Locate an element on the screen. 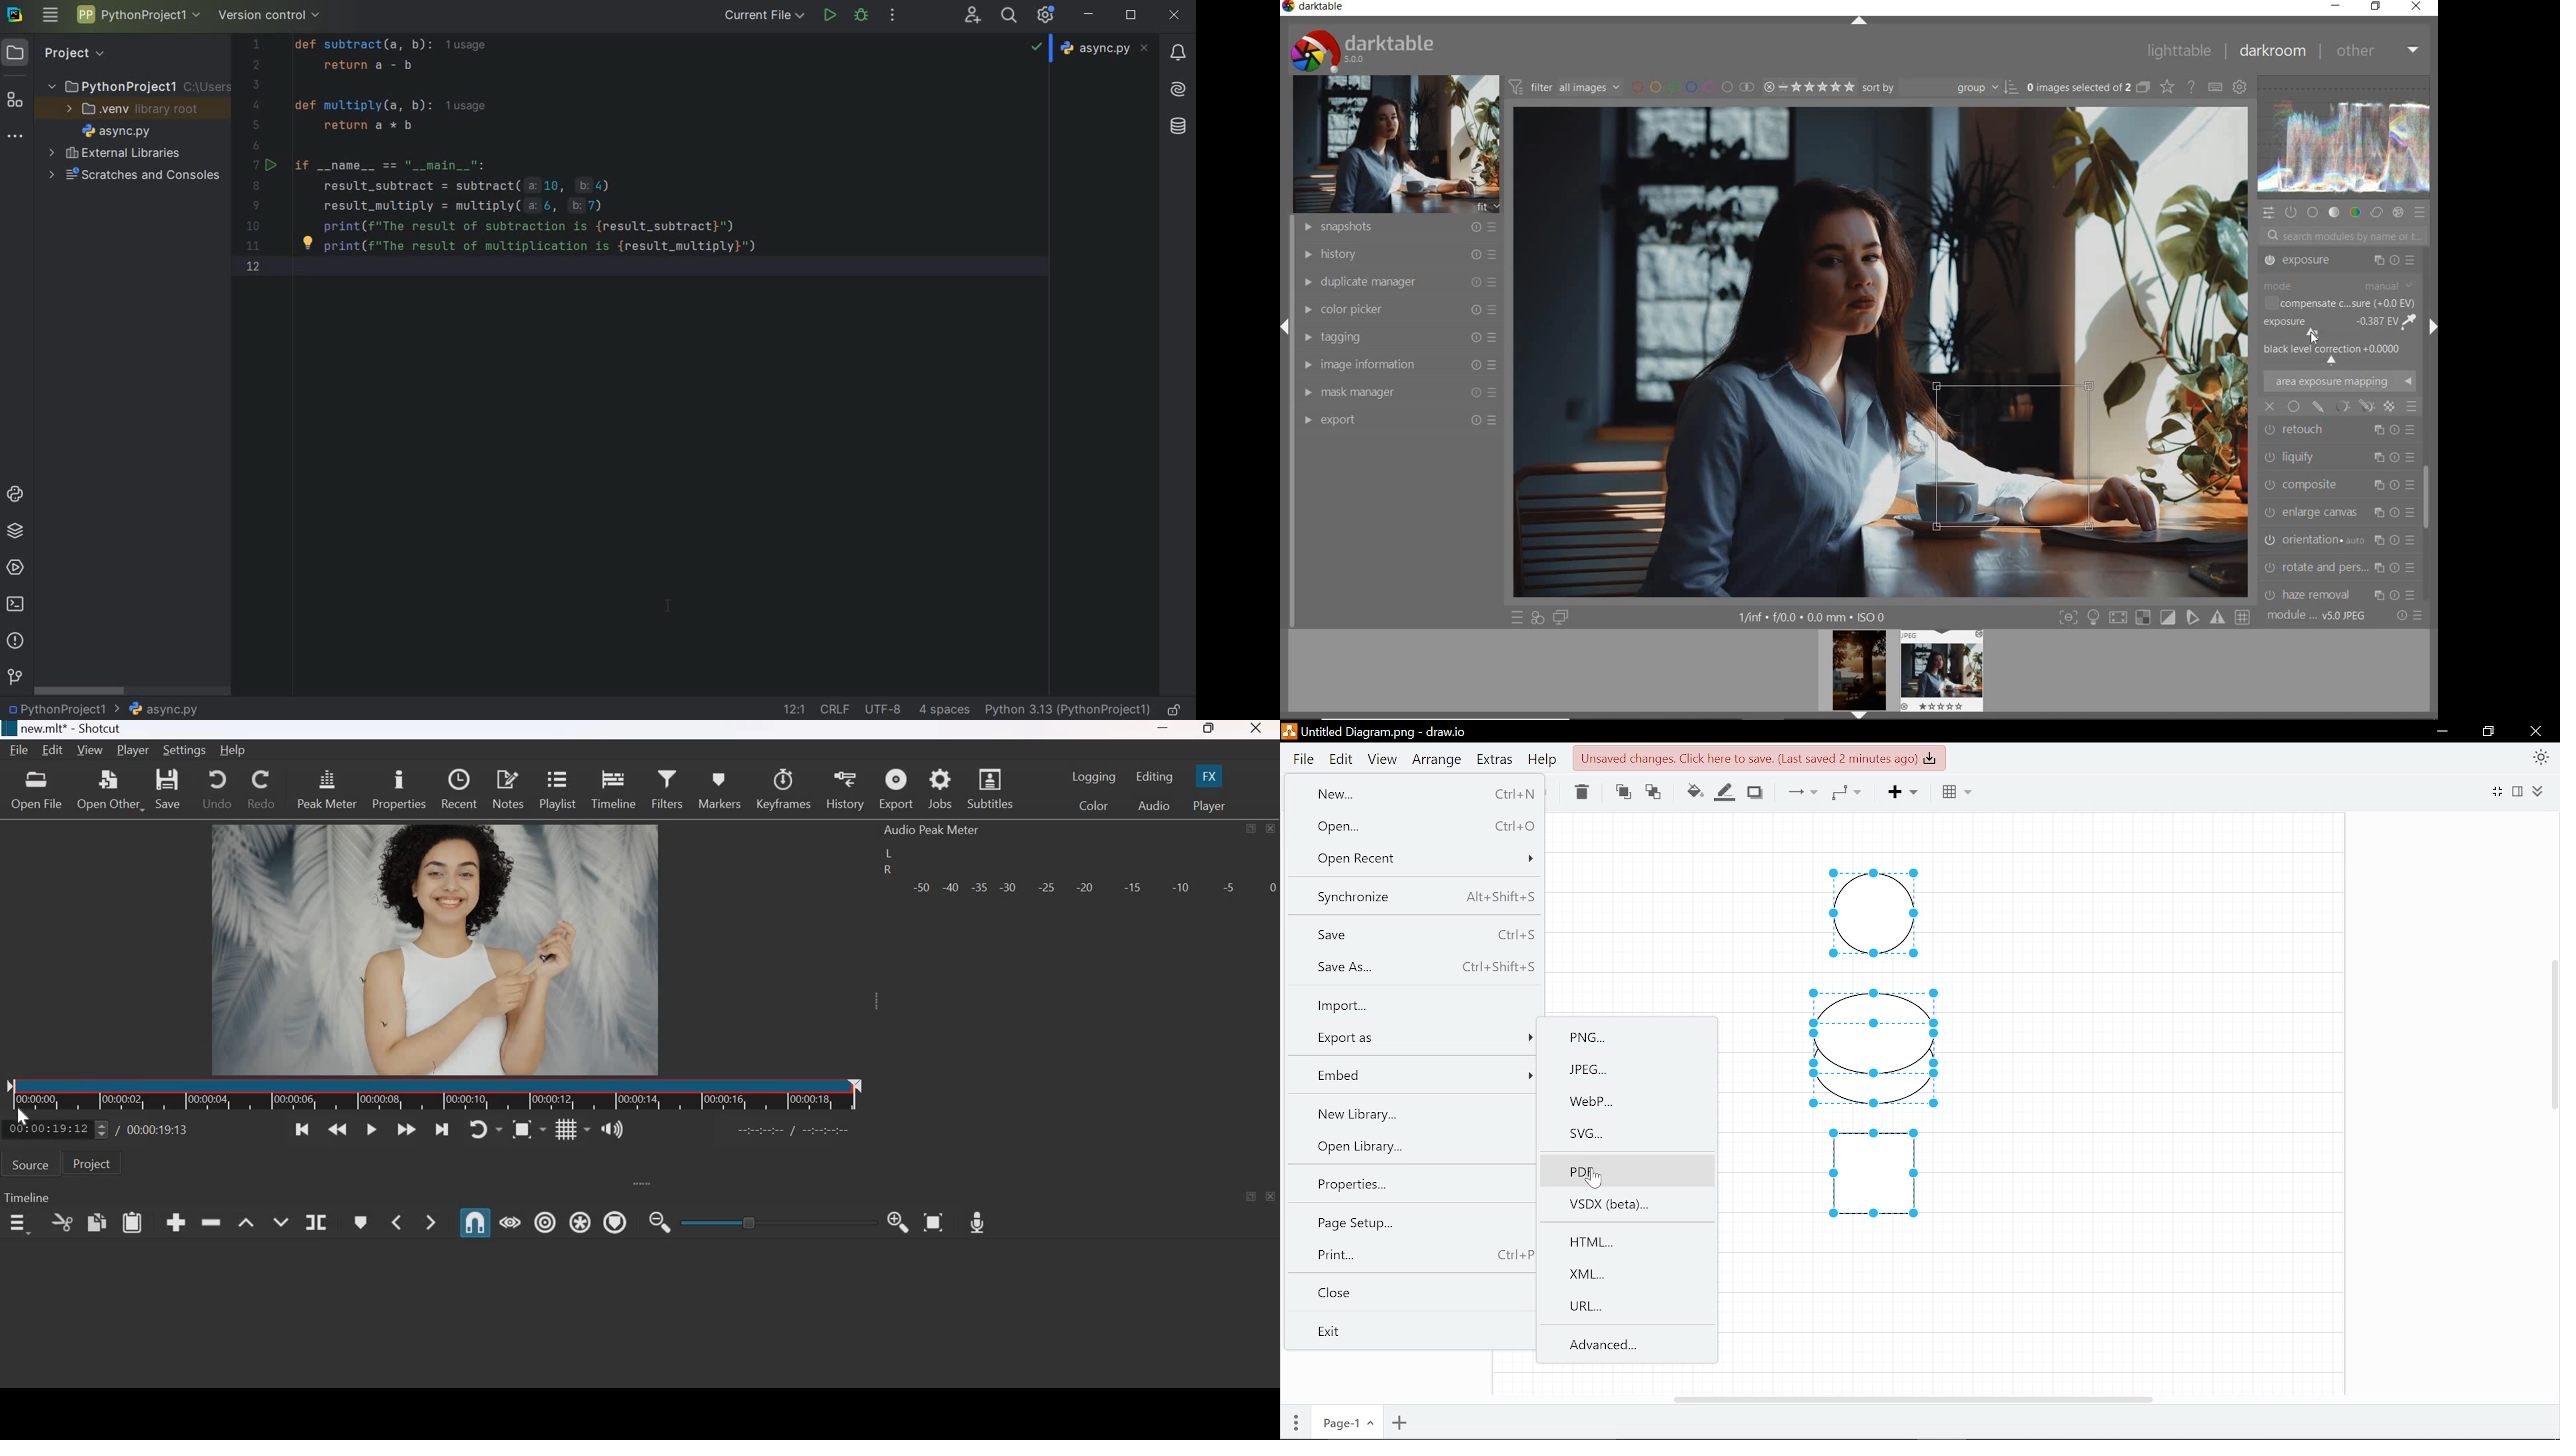 The image size is (2576, 1456). COLOR is located at coordinates (2355, 213).